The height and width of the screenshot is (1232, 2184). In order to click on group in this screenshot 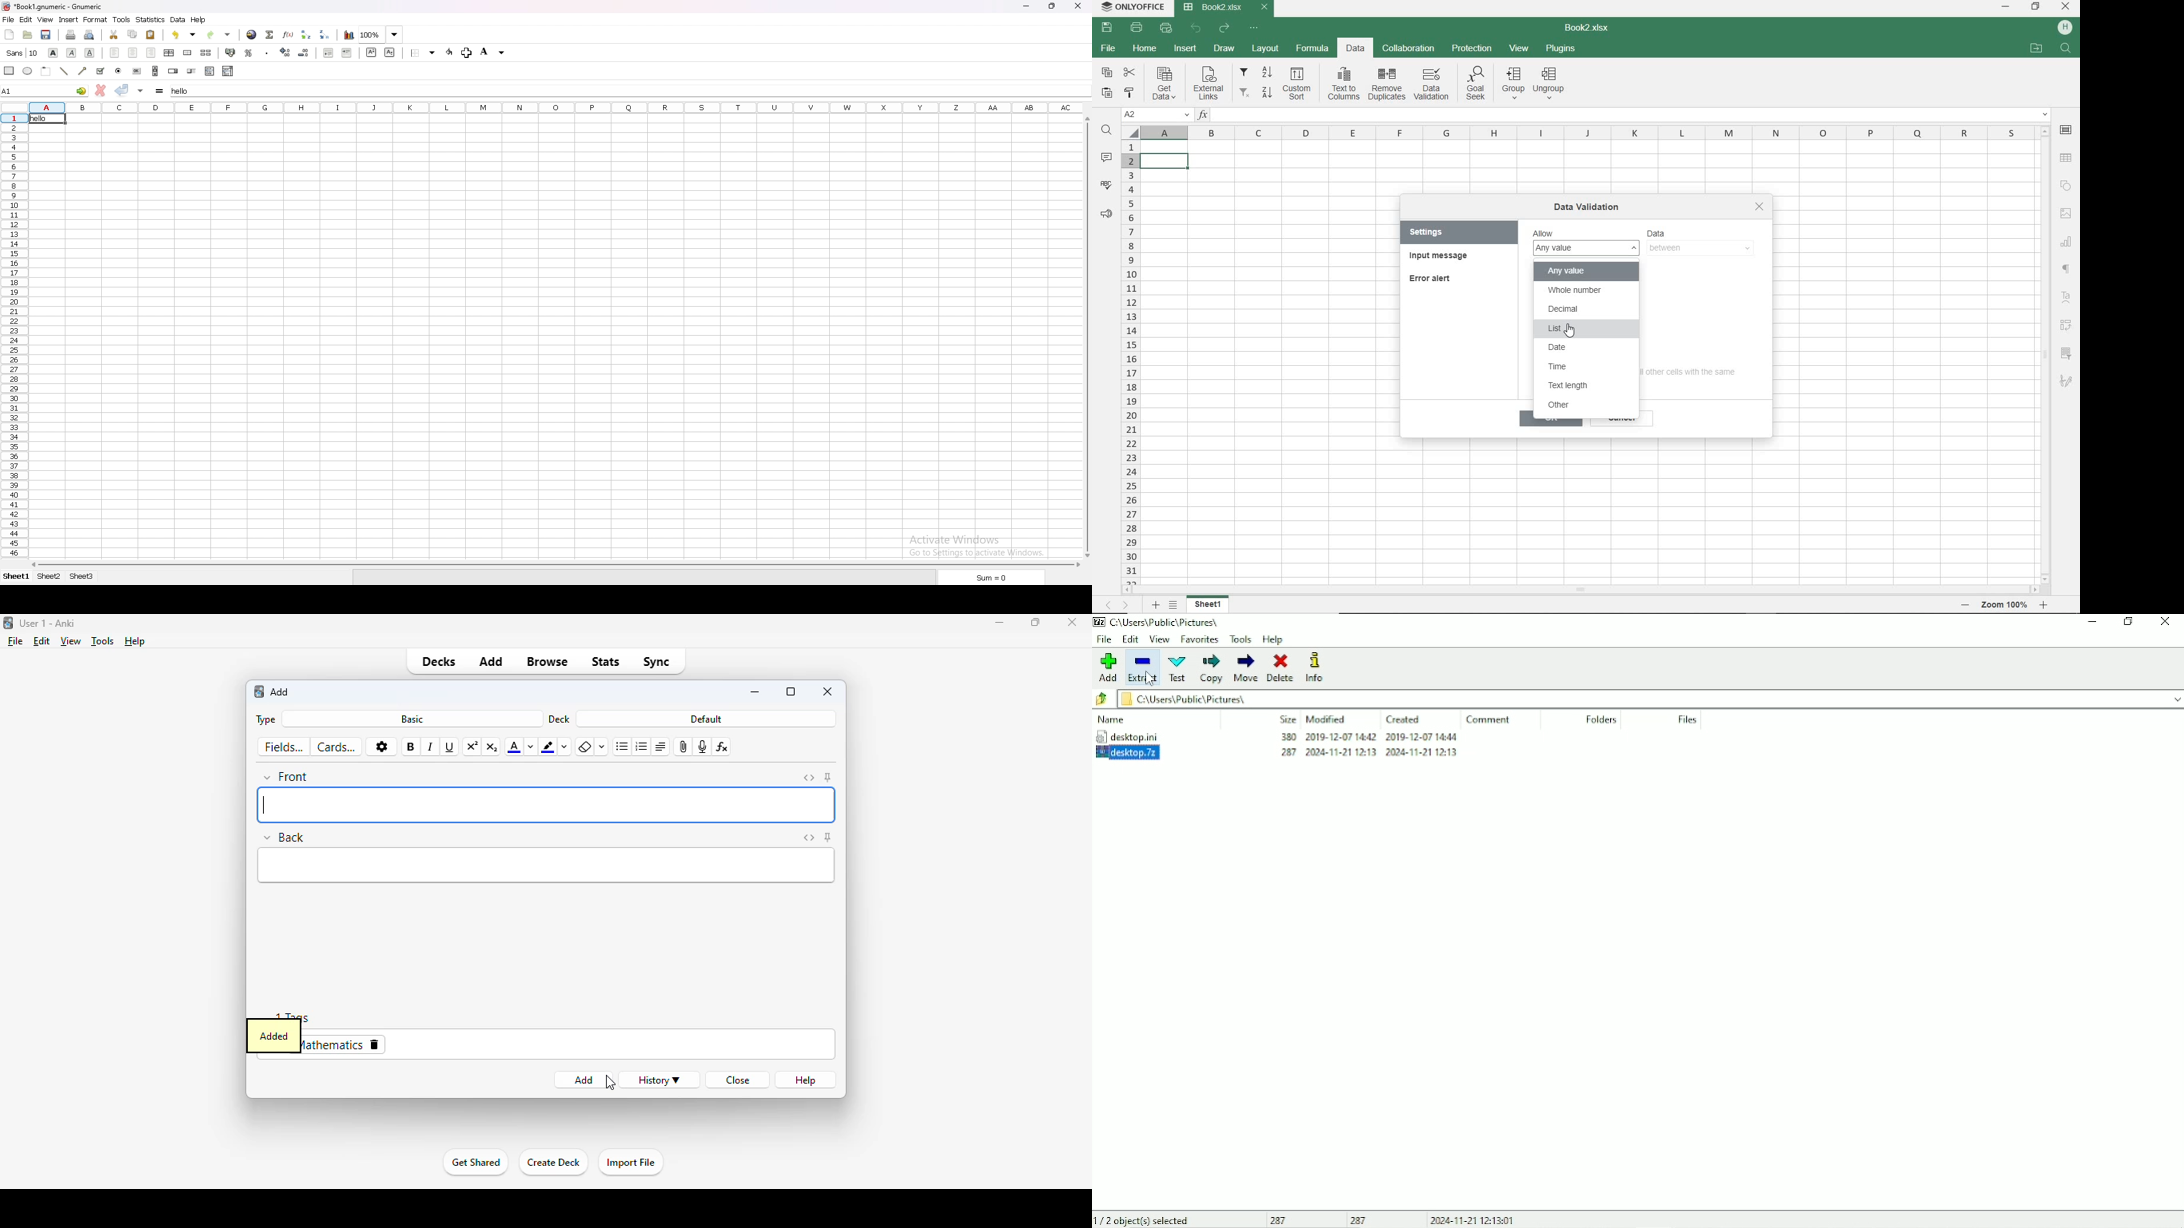, I will do `click(1513, 82)`.